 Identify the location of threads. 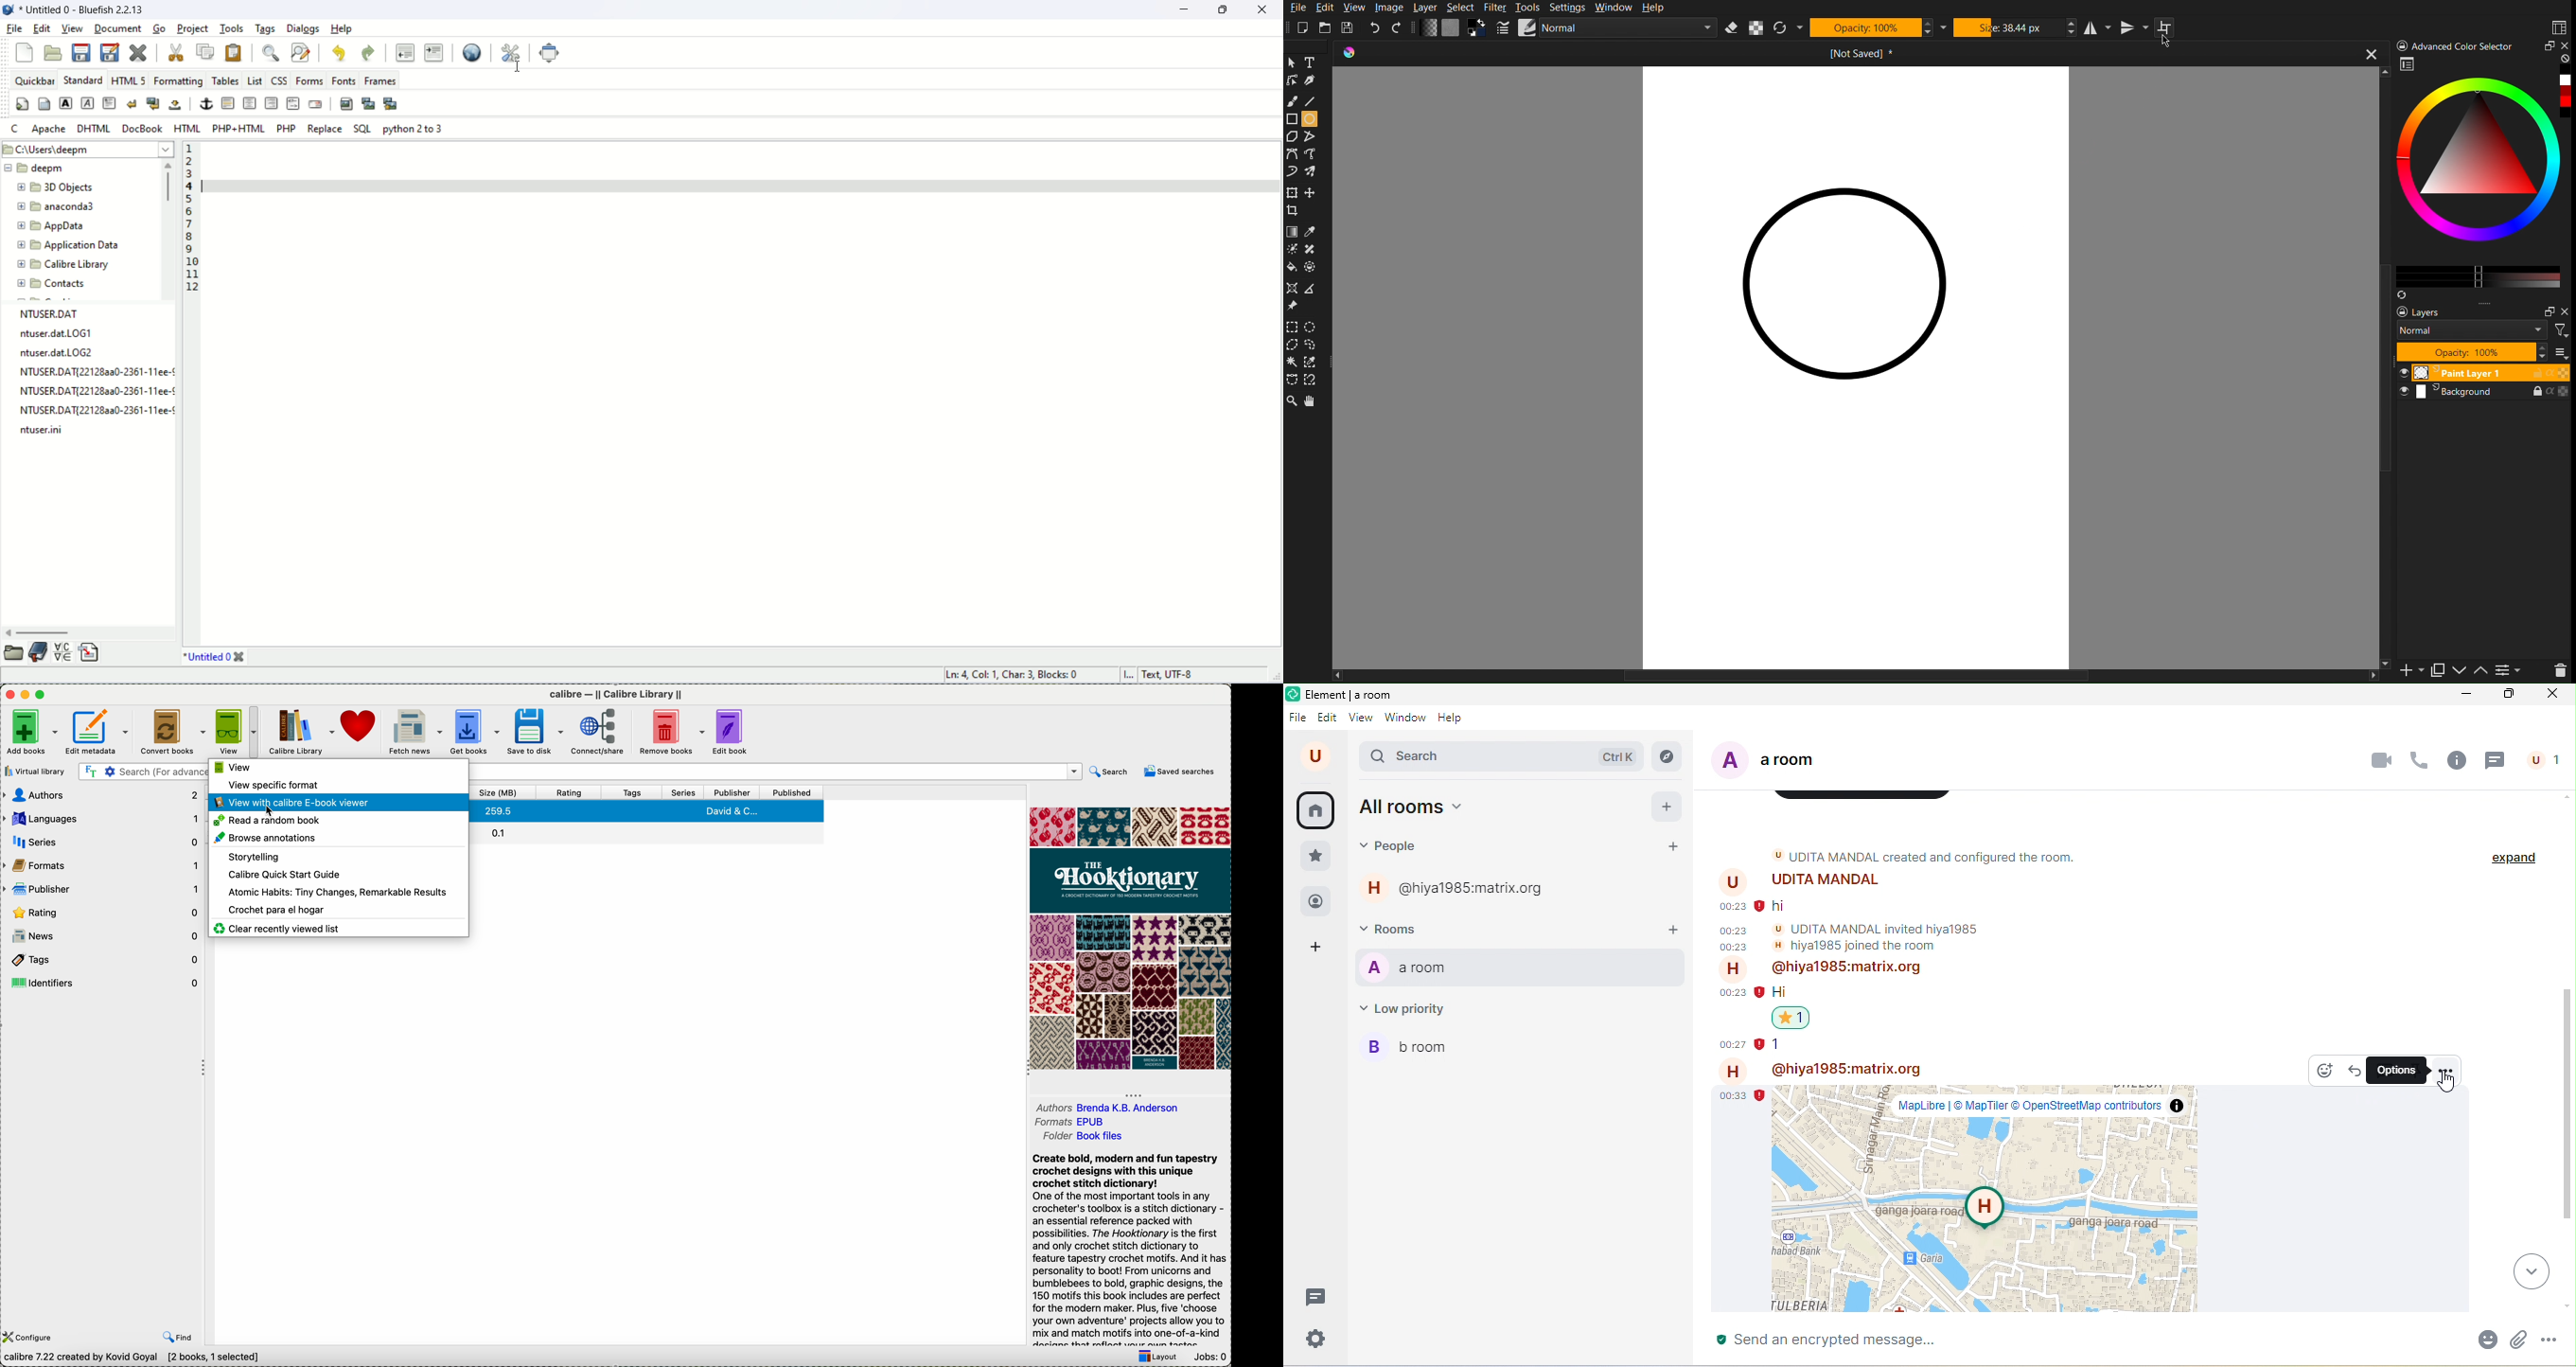
(1314, 1297).